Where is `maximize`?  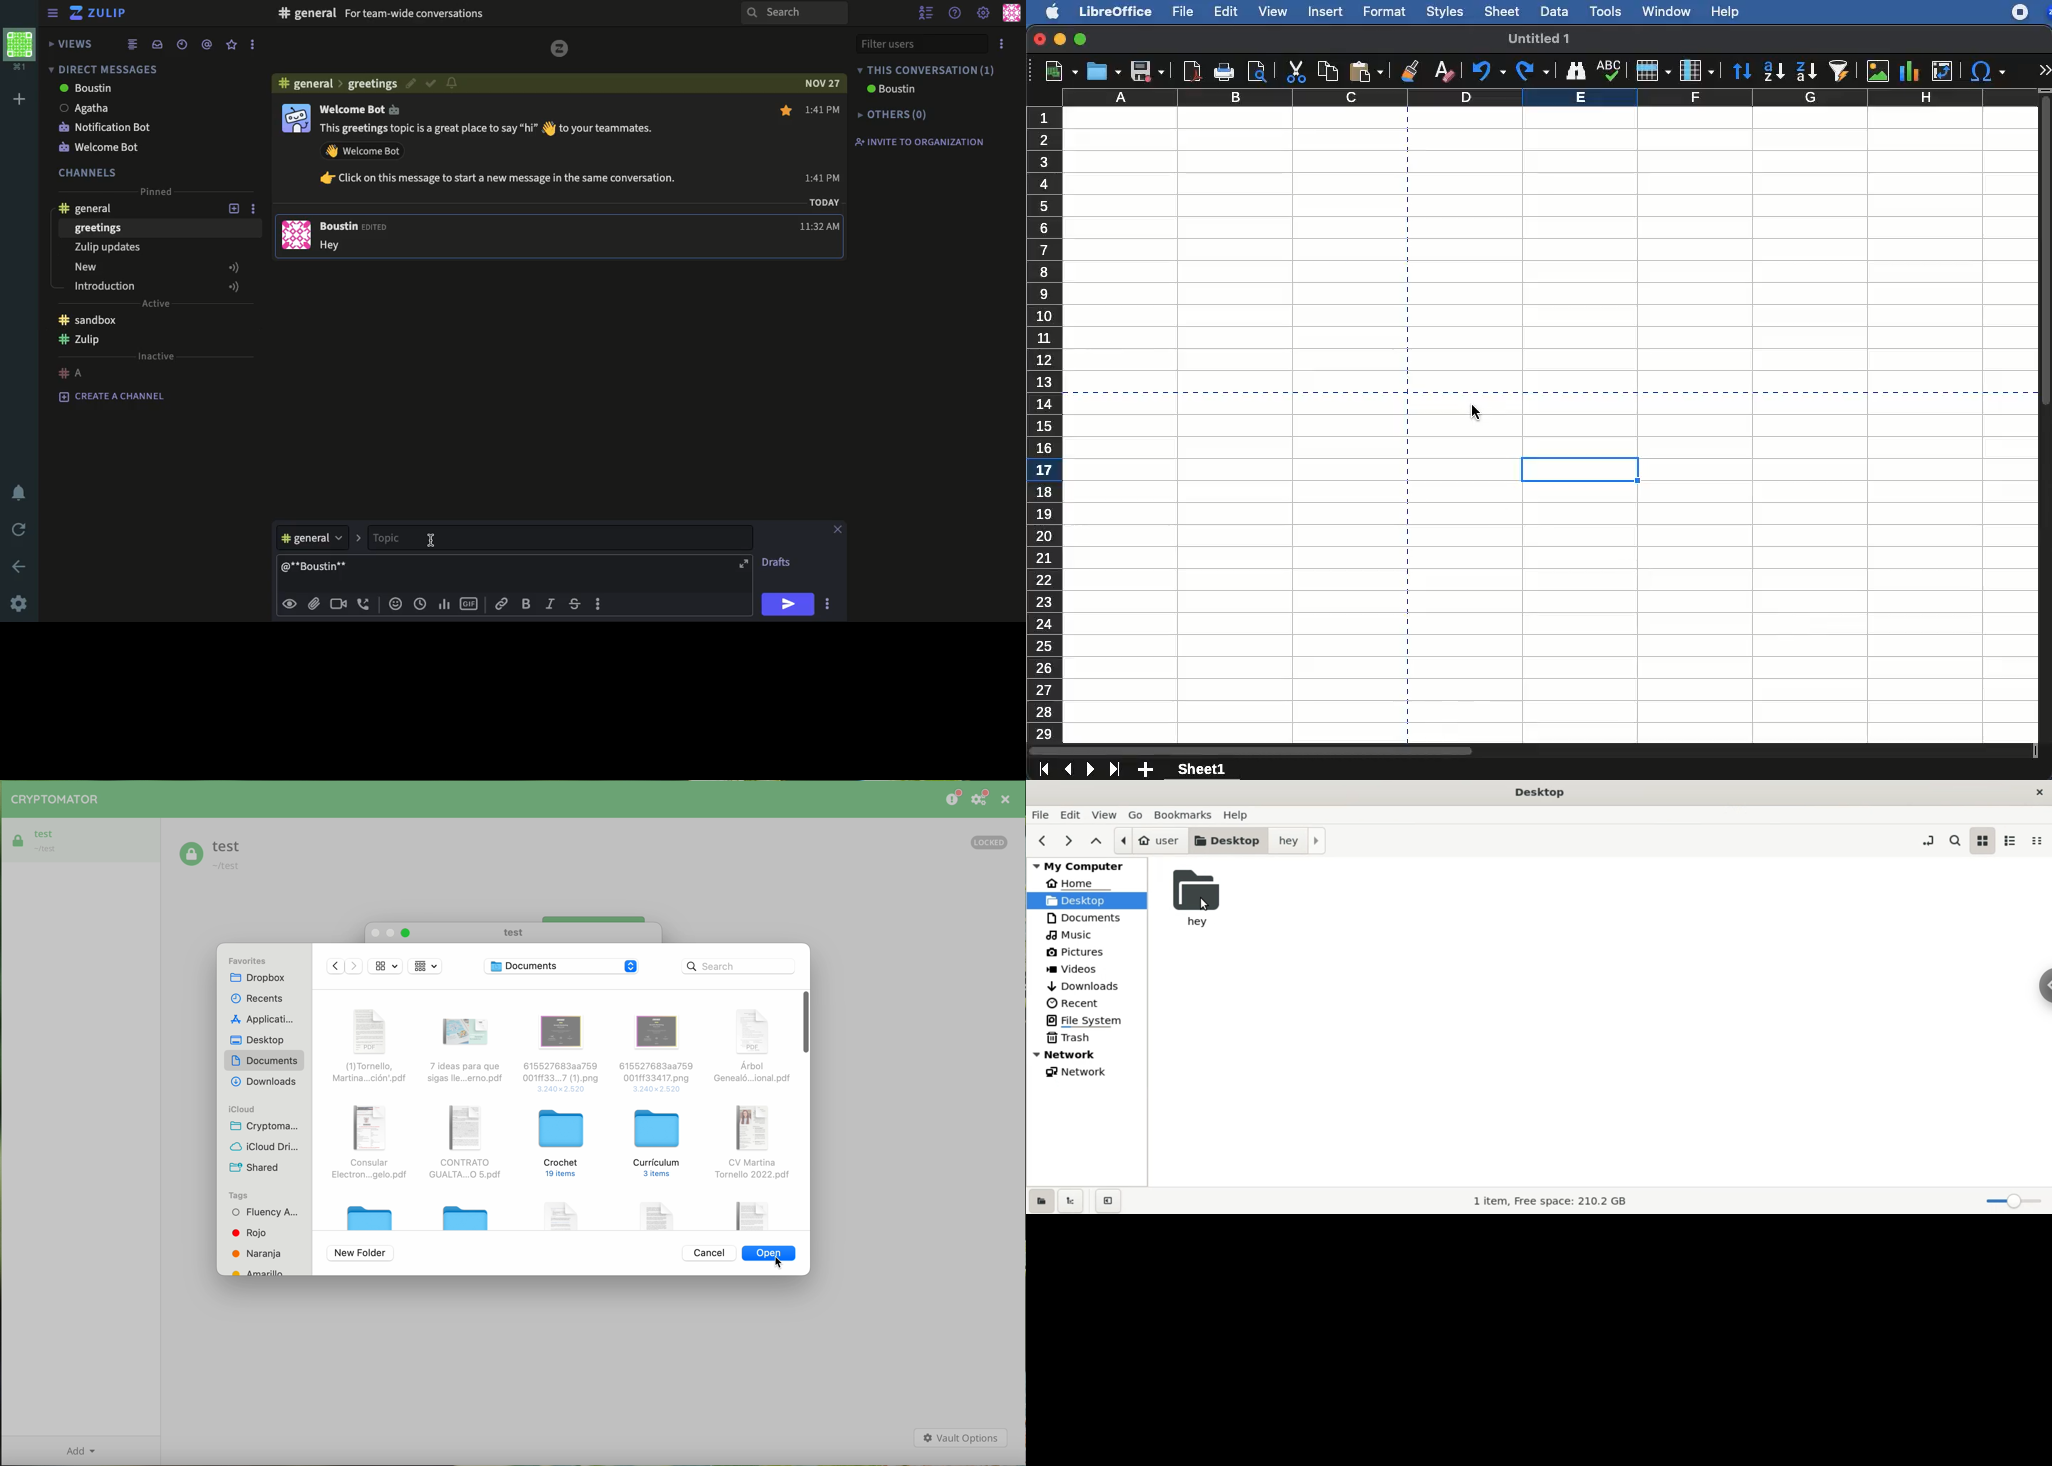 maximize is located at coordinates (1080, 39).